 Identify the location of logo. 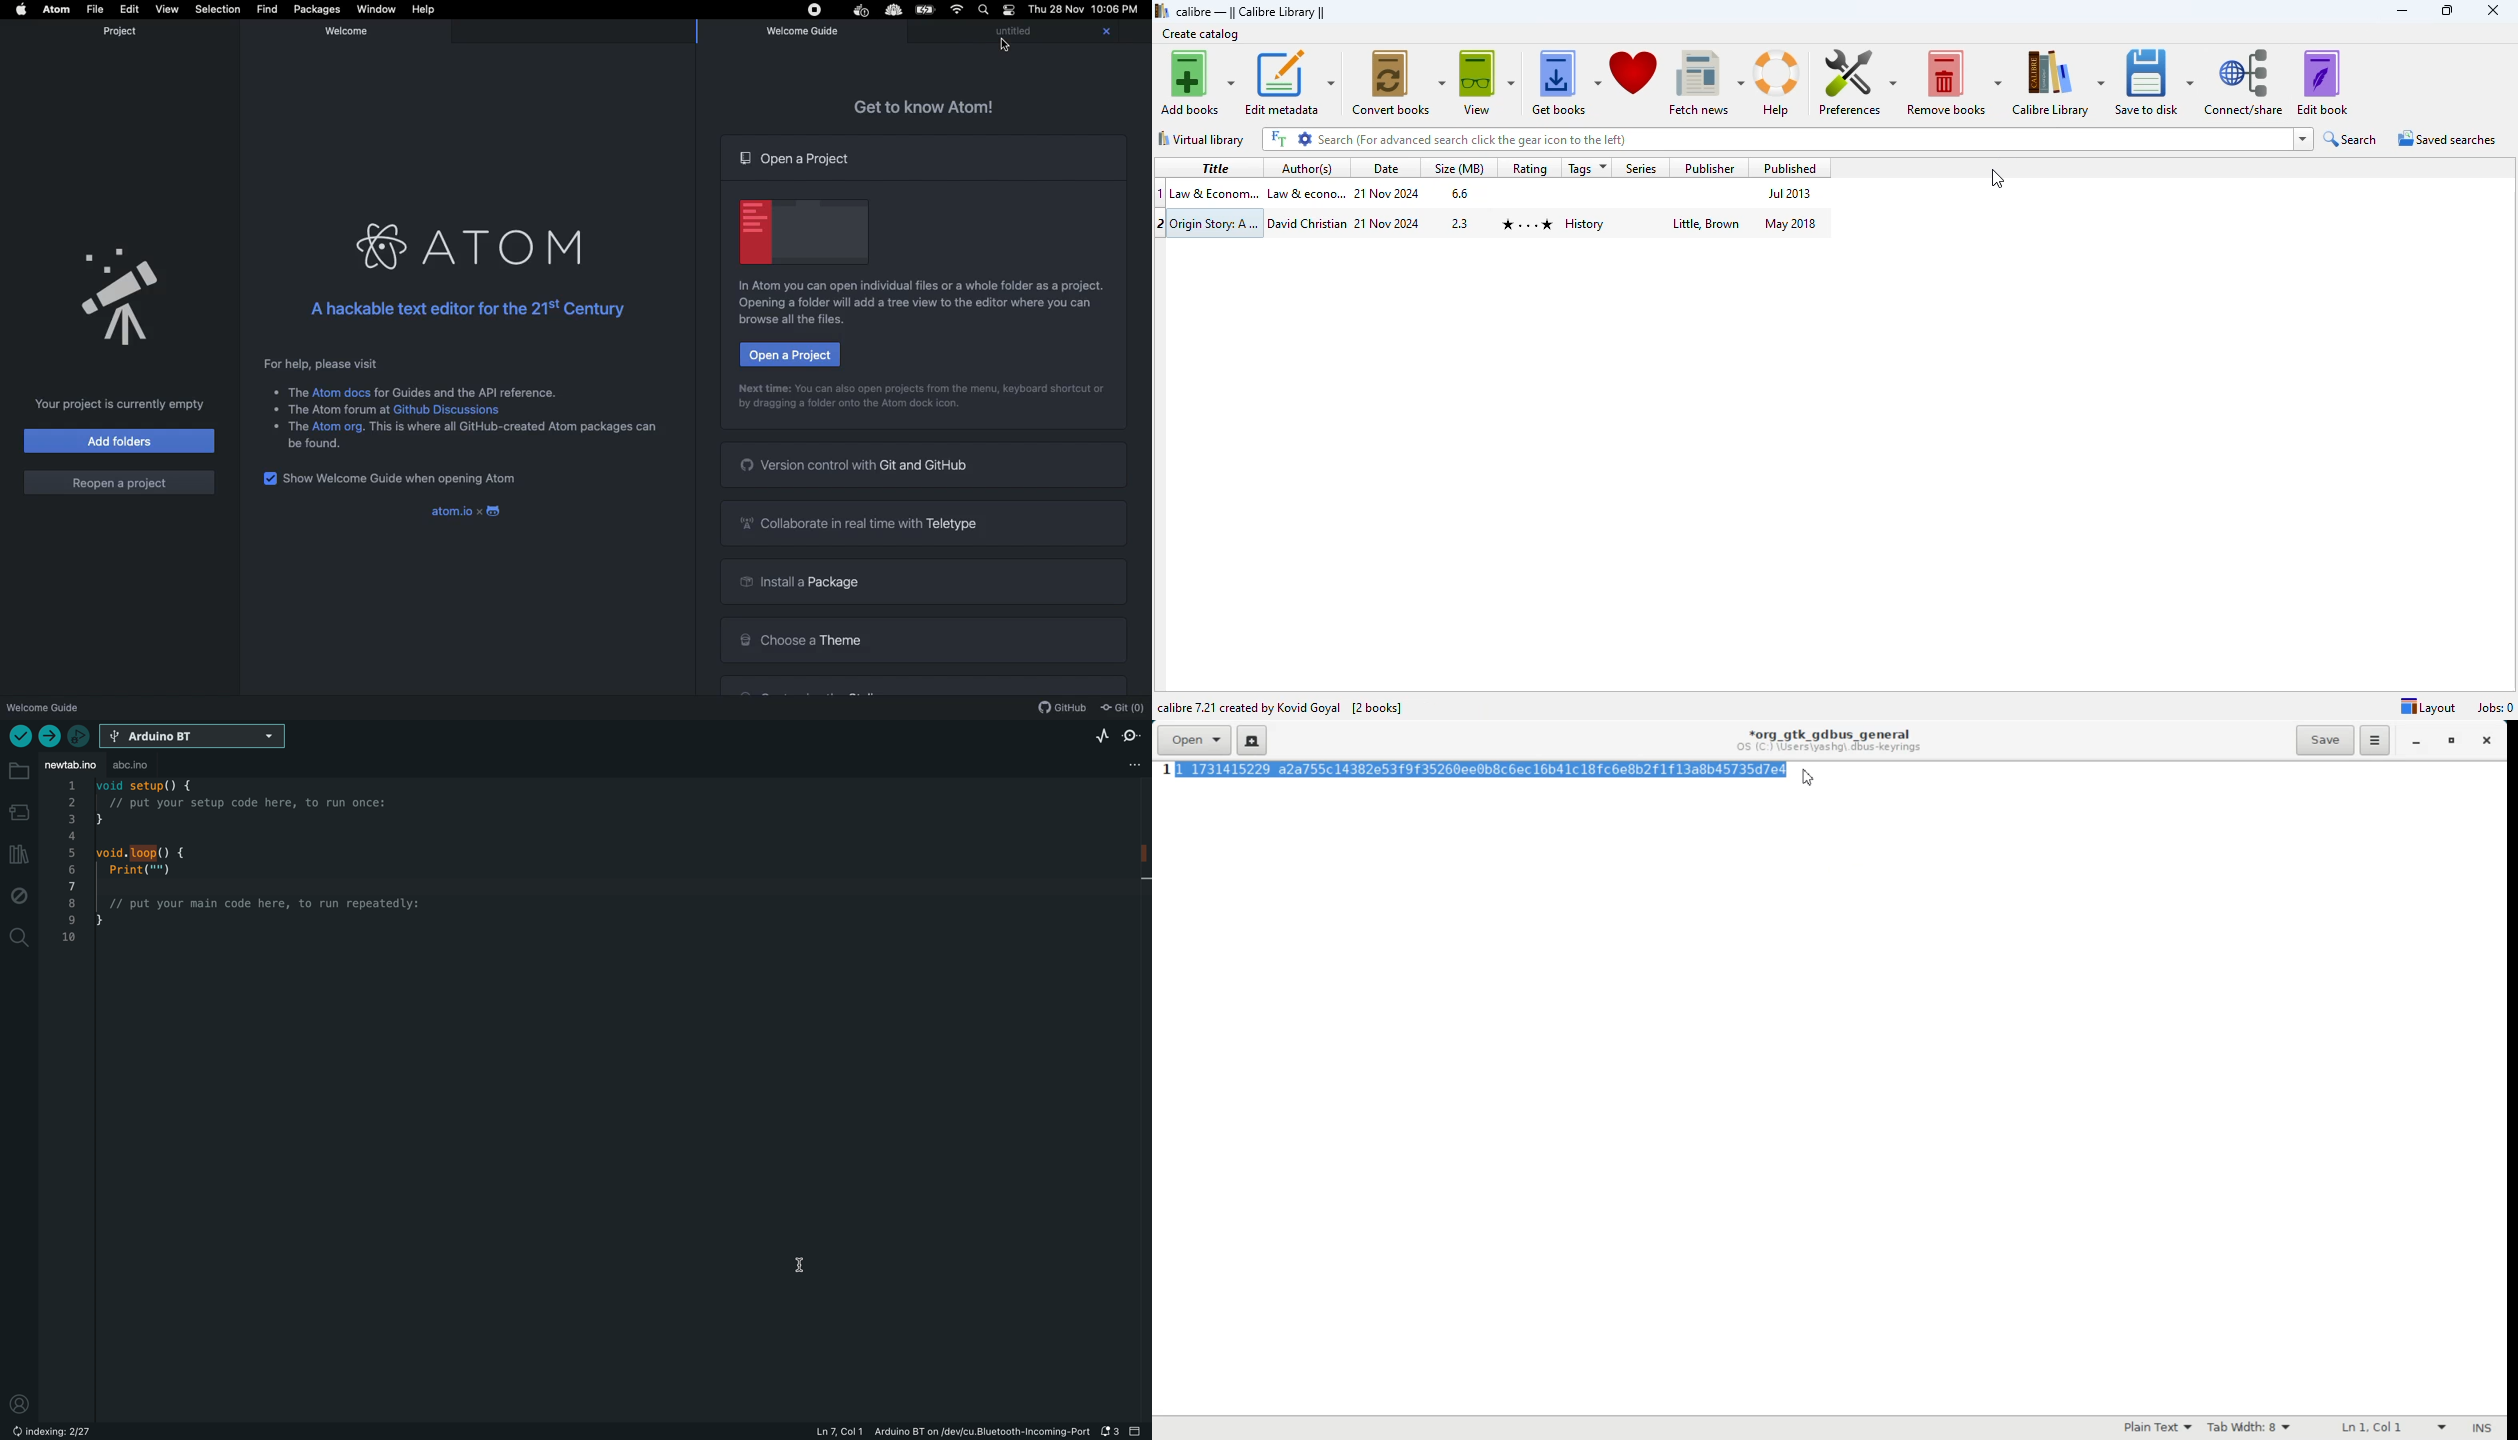
(1163, 10).